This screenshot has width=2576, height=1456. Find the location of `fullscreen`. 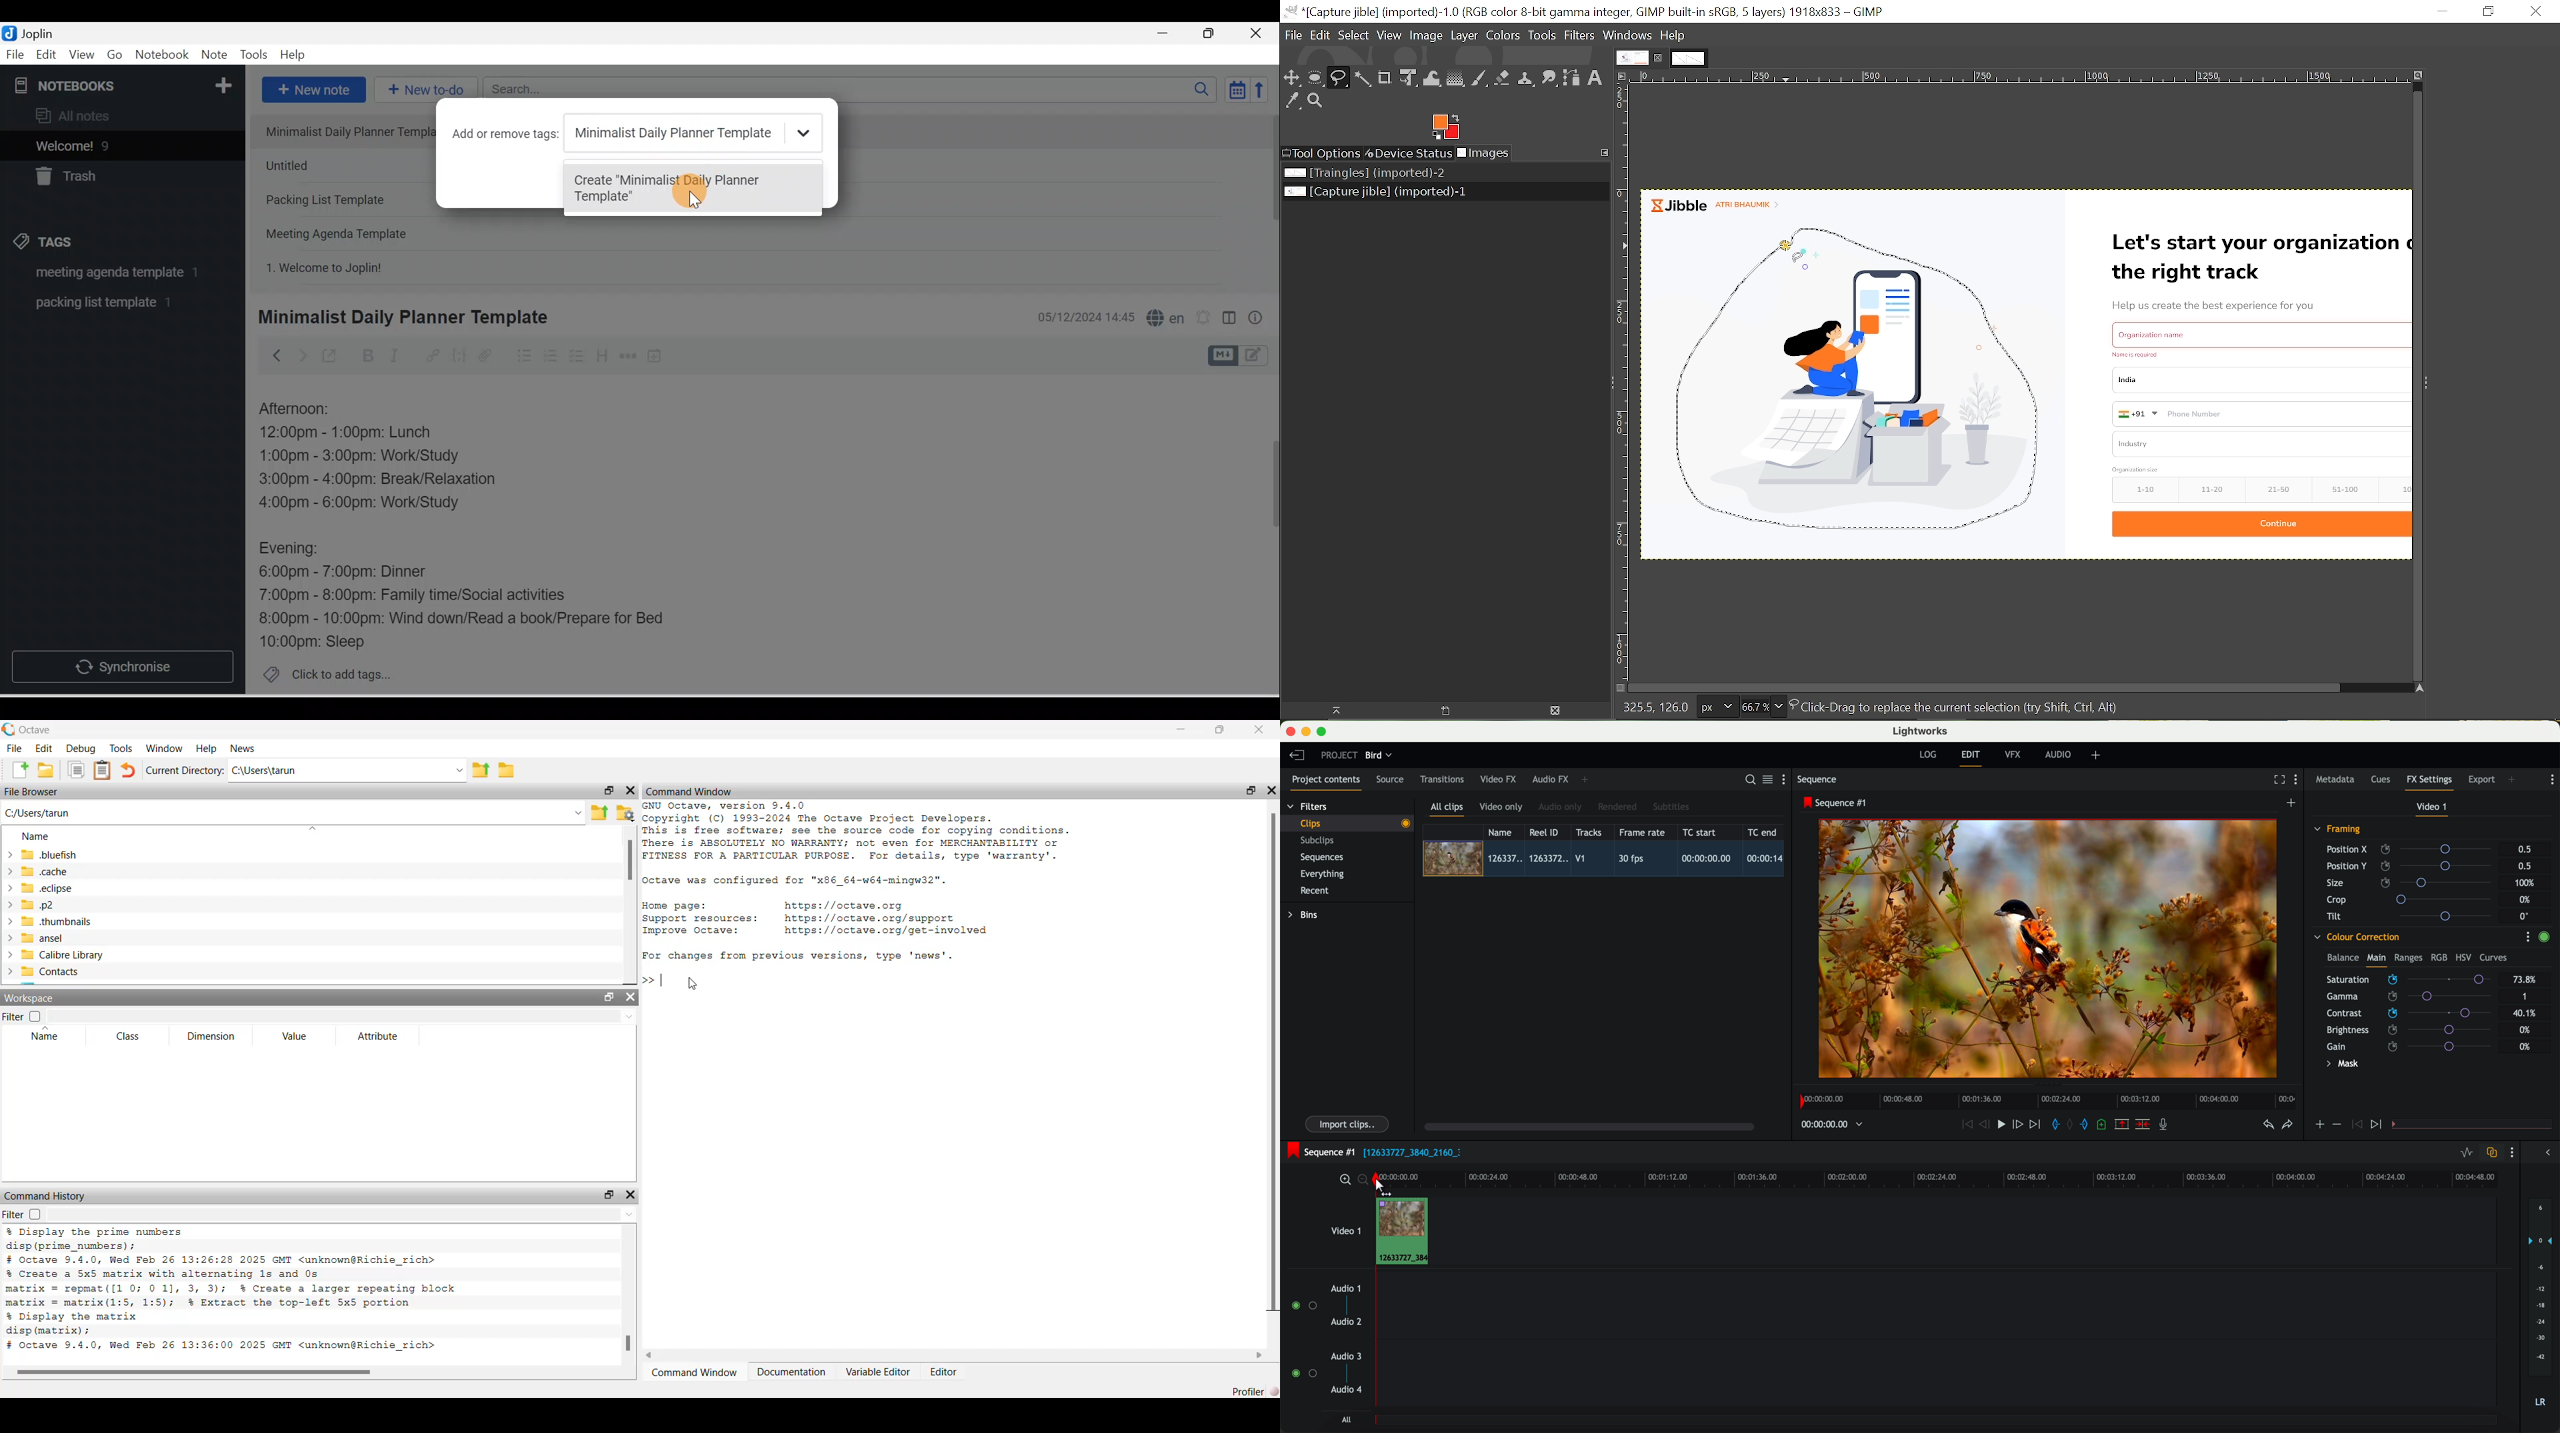

fullscreen is located at coordinates (2277, 779).